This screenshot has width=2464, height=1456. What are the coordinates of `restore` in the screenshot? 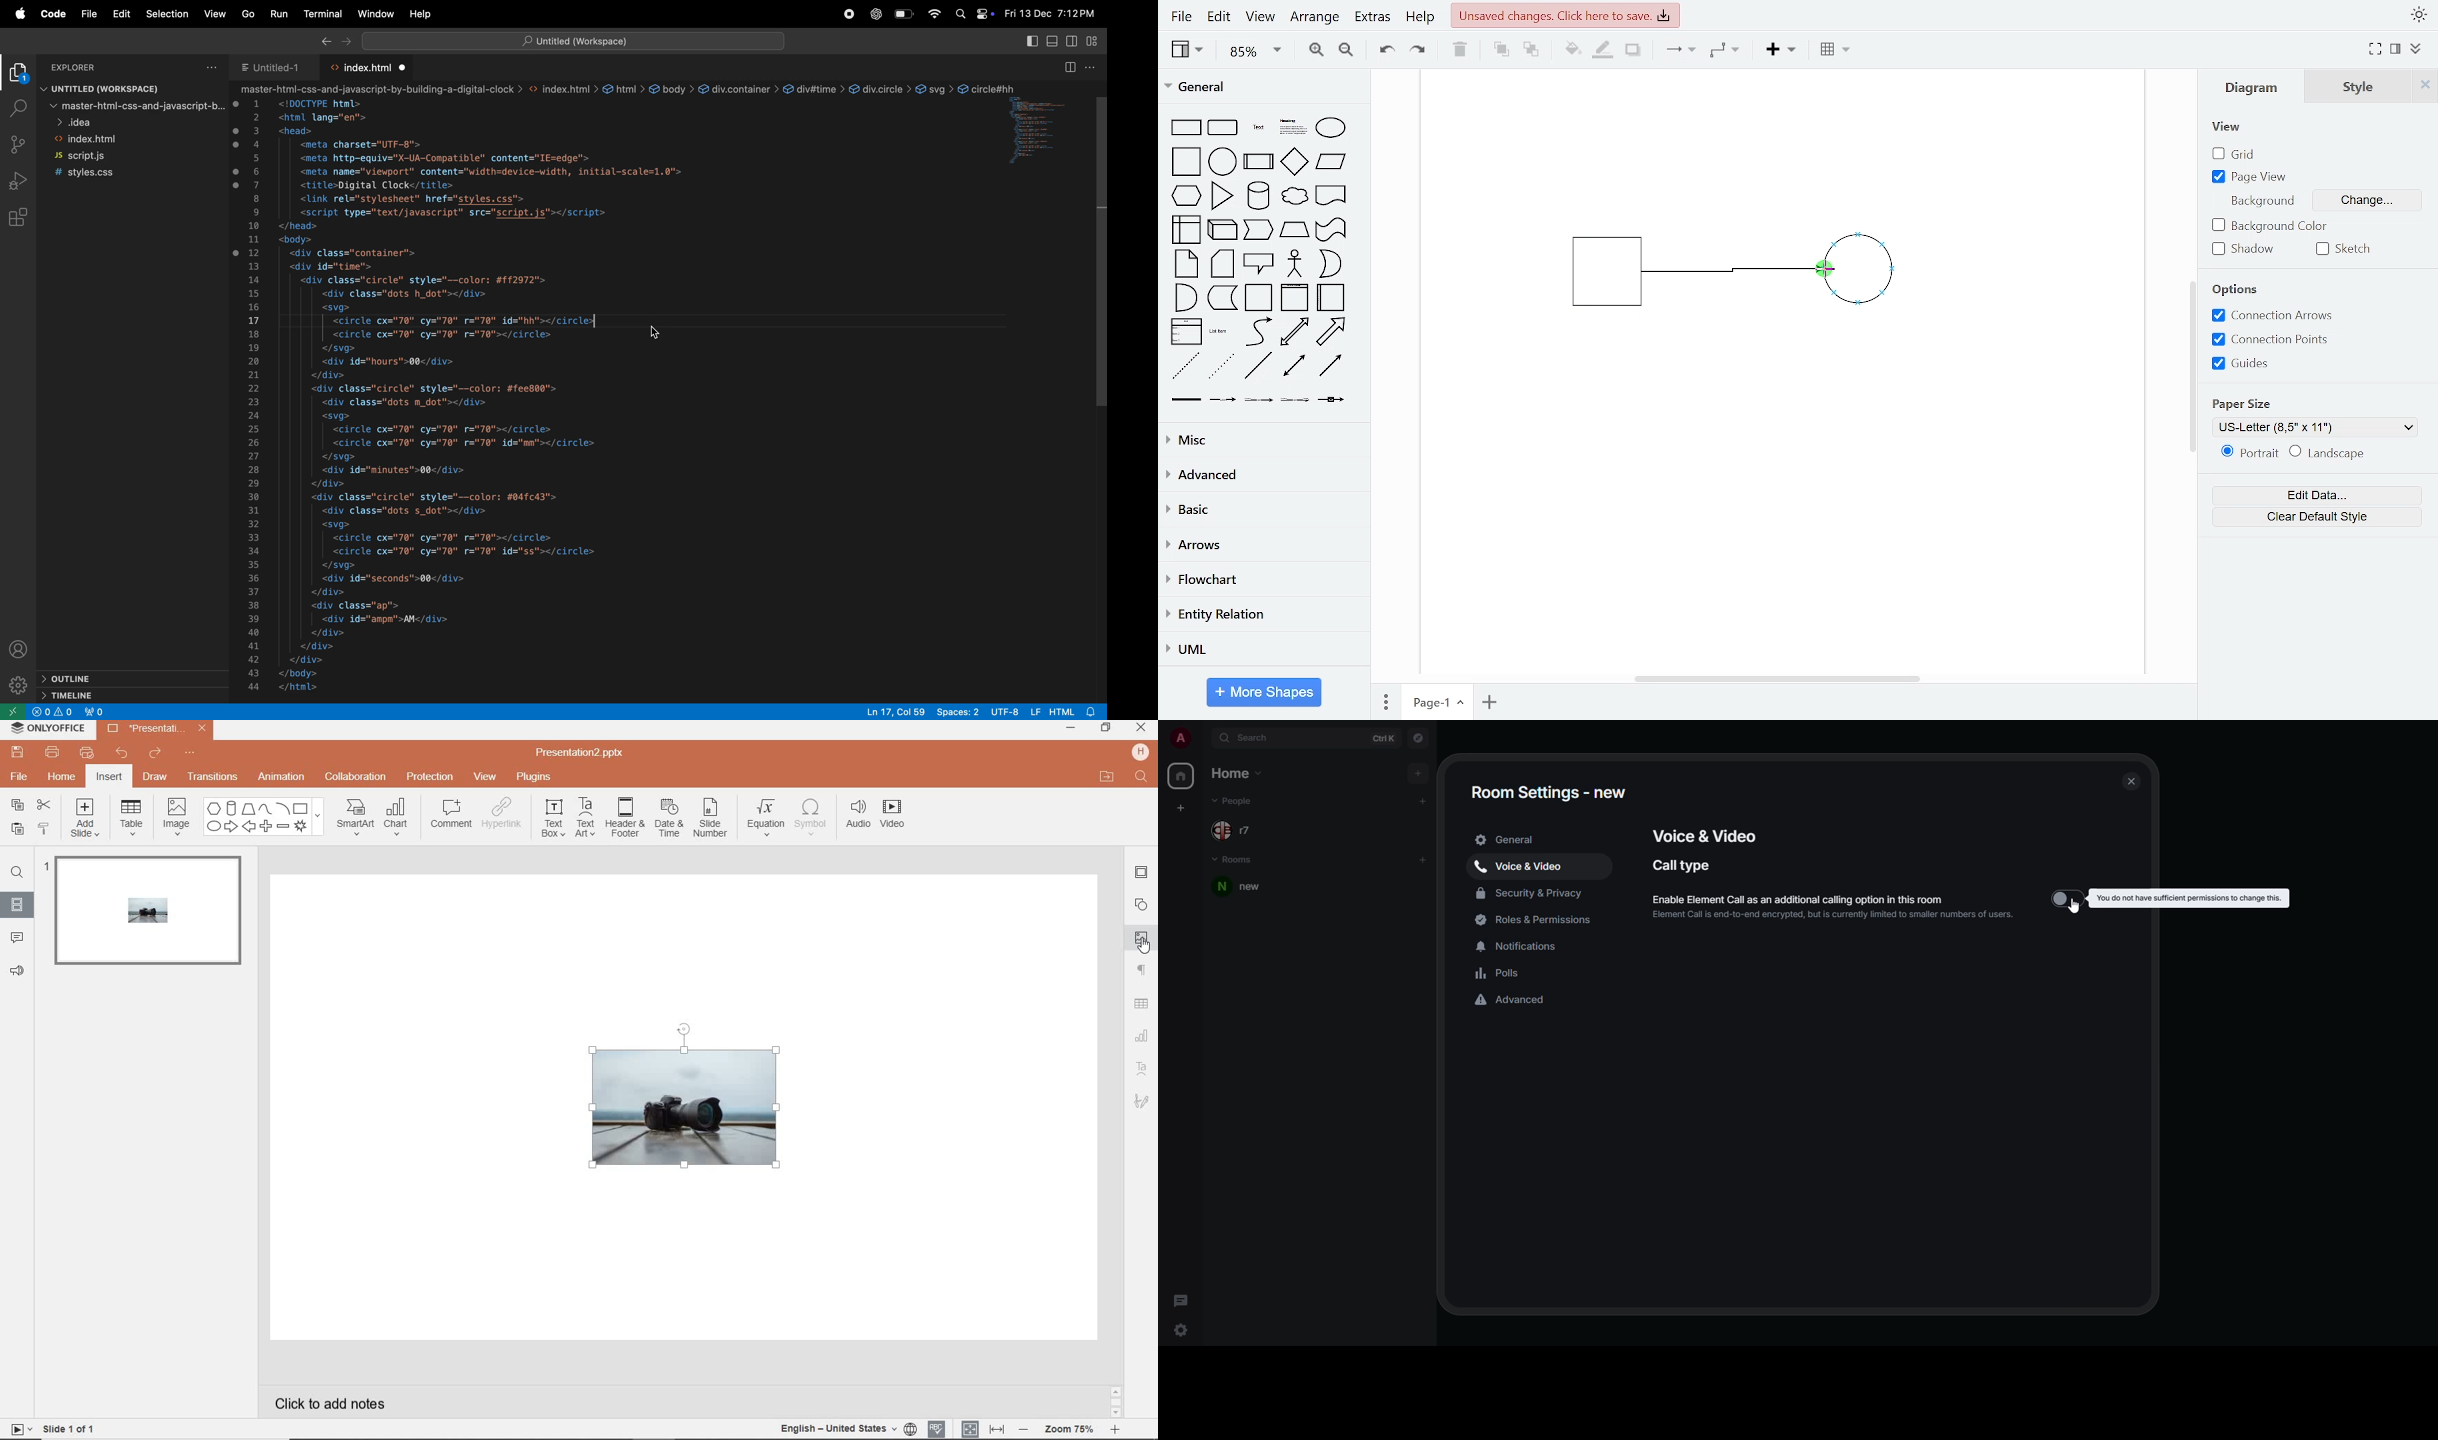 It's located at (1107, 729).